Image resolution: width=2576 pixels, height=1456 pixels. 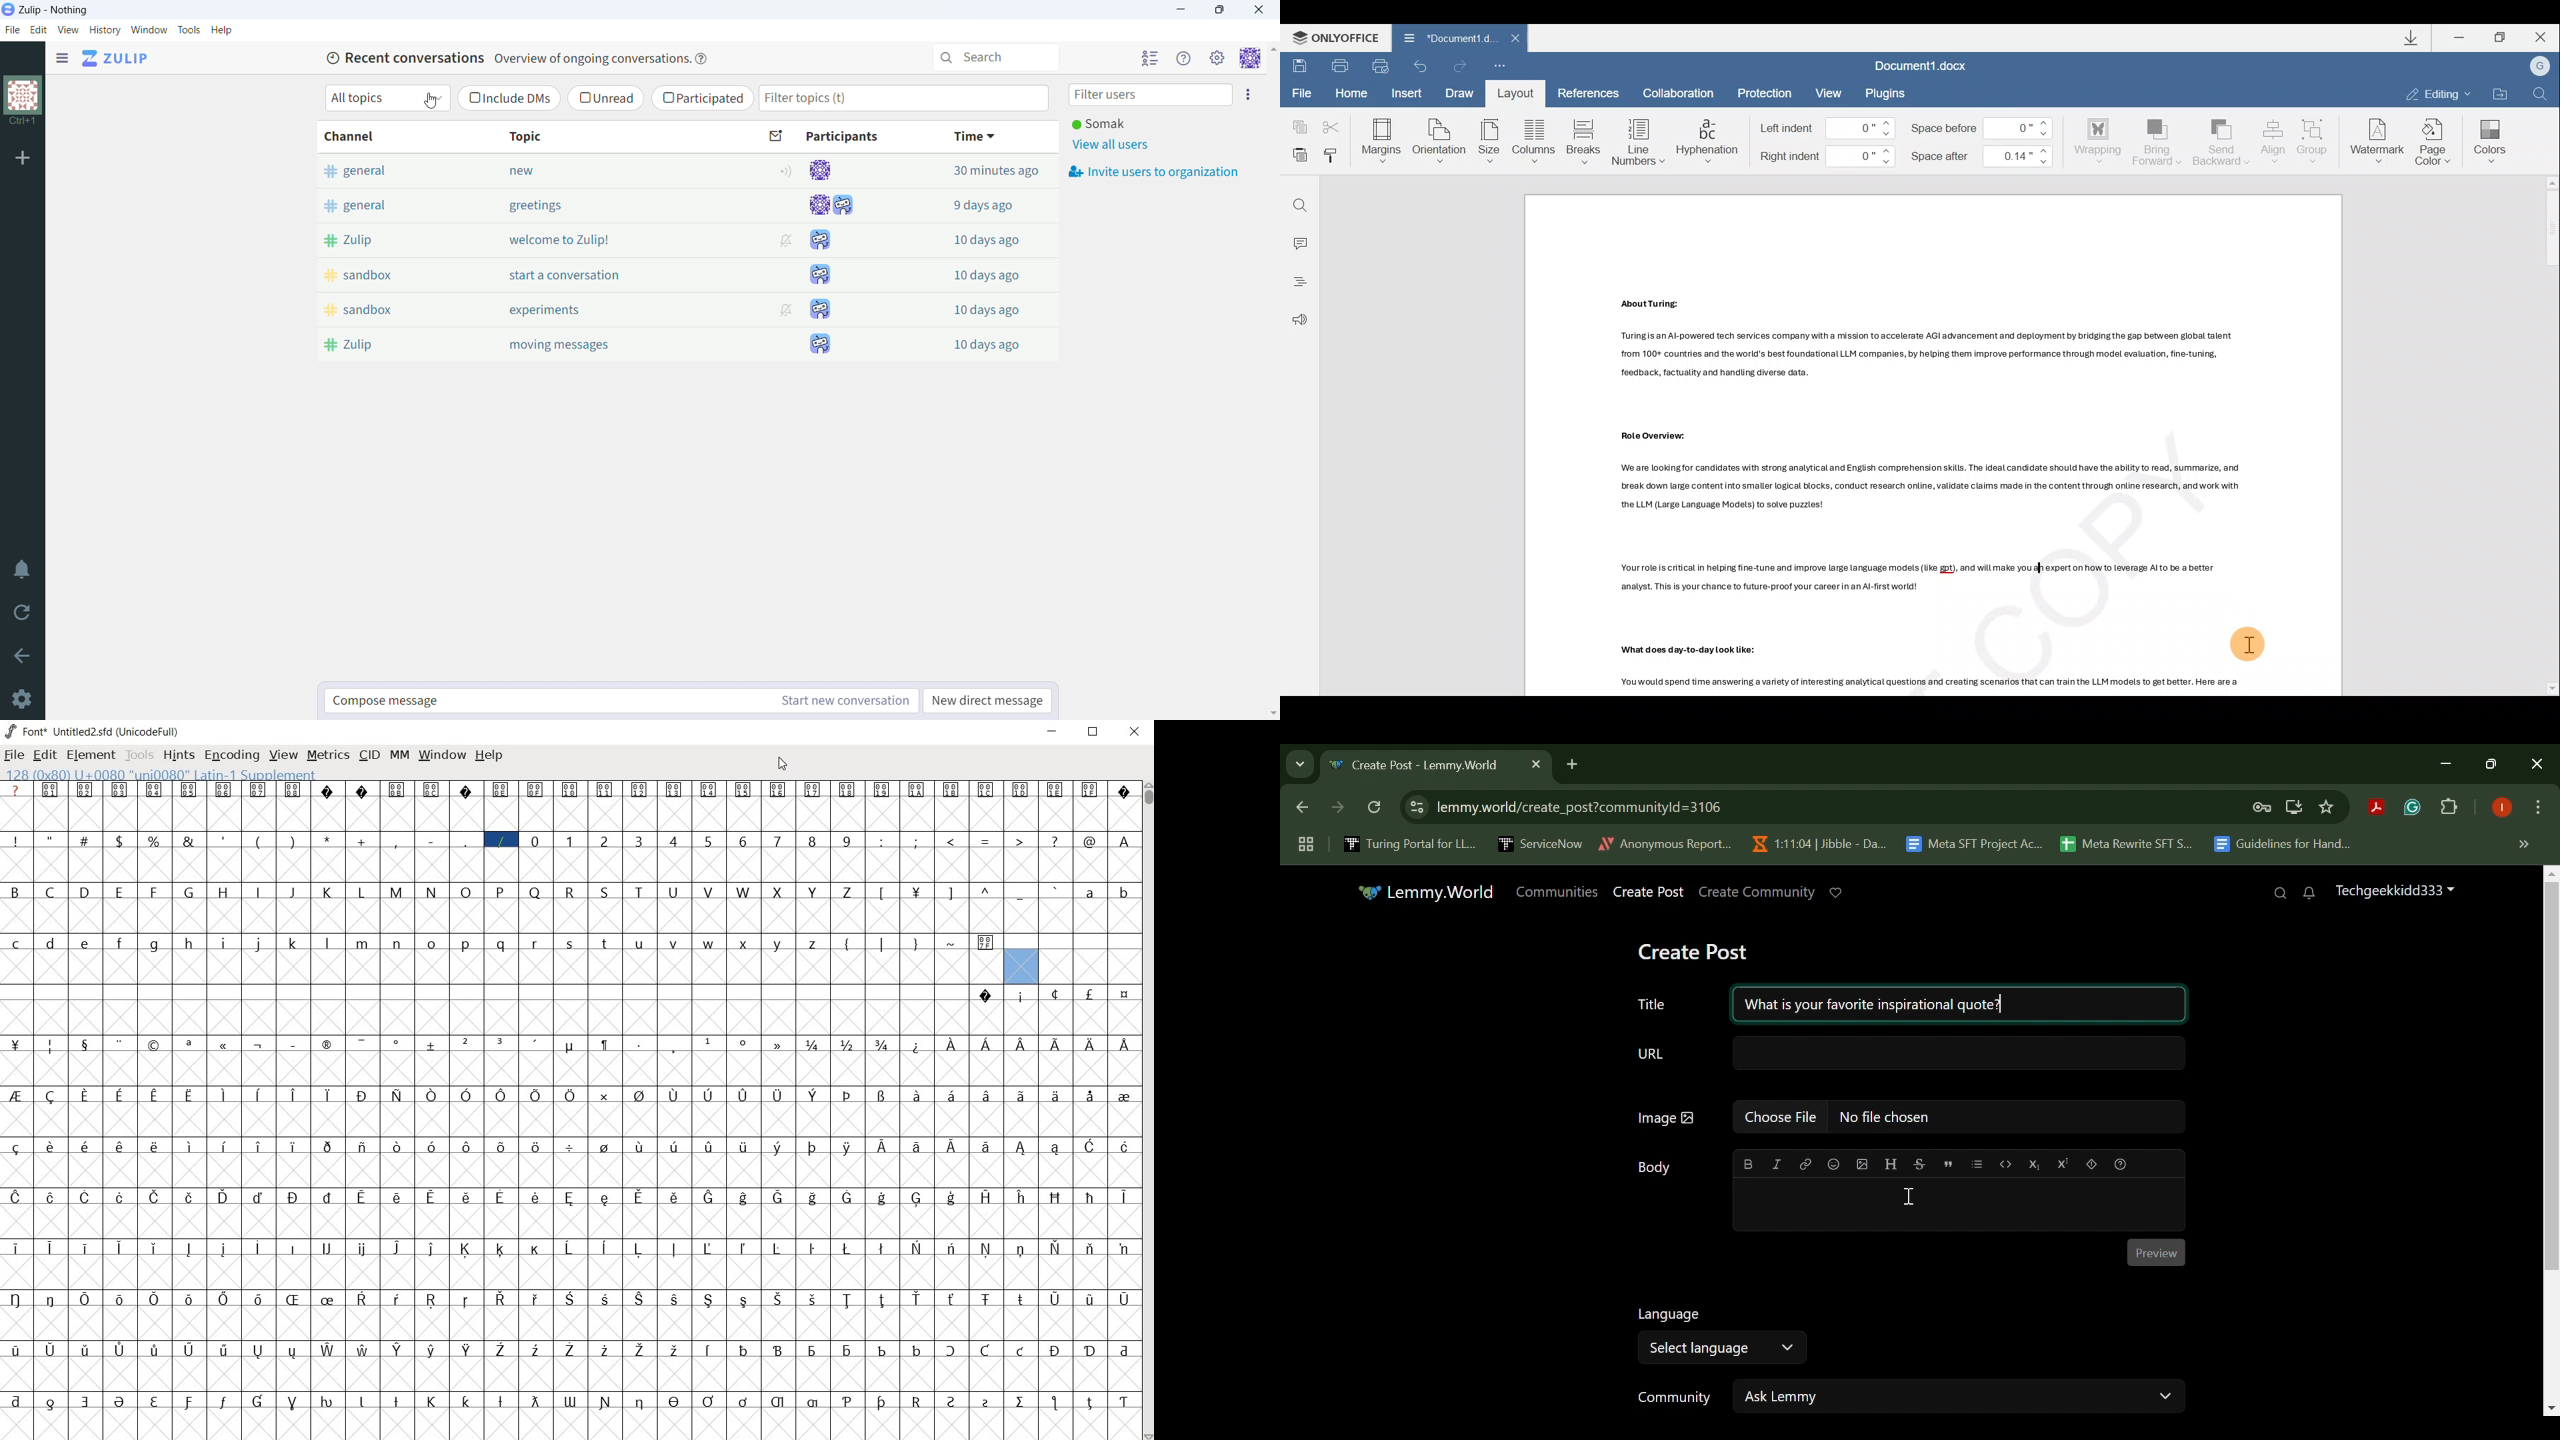 I want to click on glyph, so click(x=1125, y=794).